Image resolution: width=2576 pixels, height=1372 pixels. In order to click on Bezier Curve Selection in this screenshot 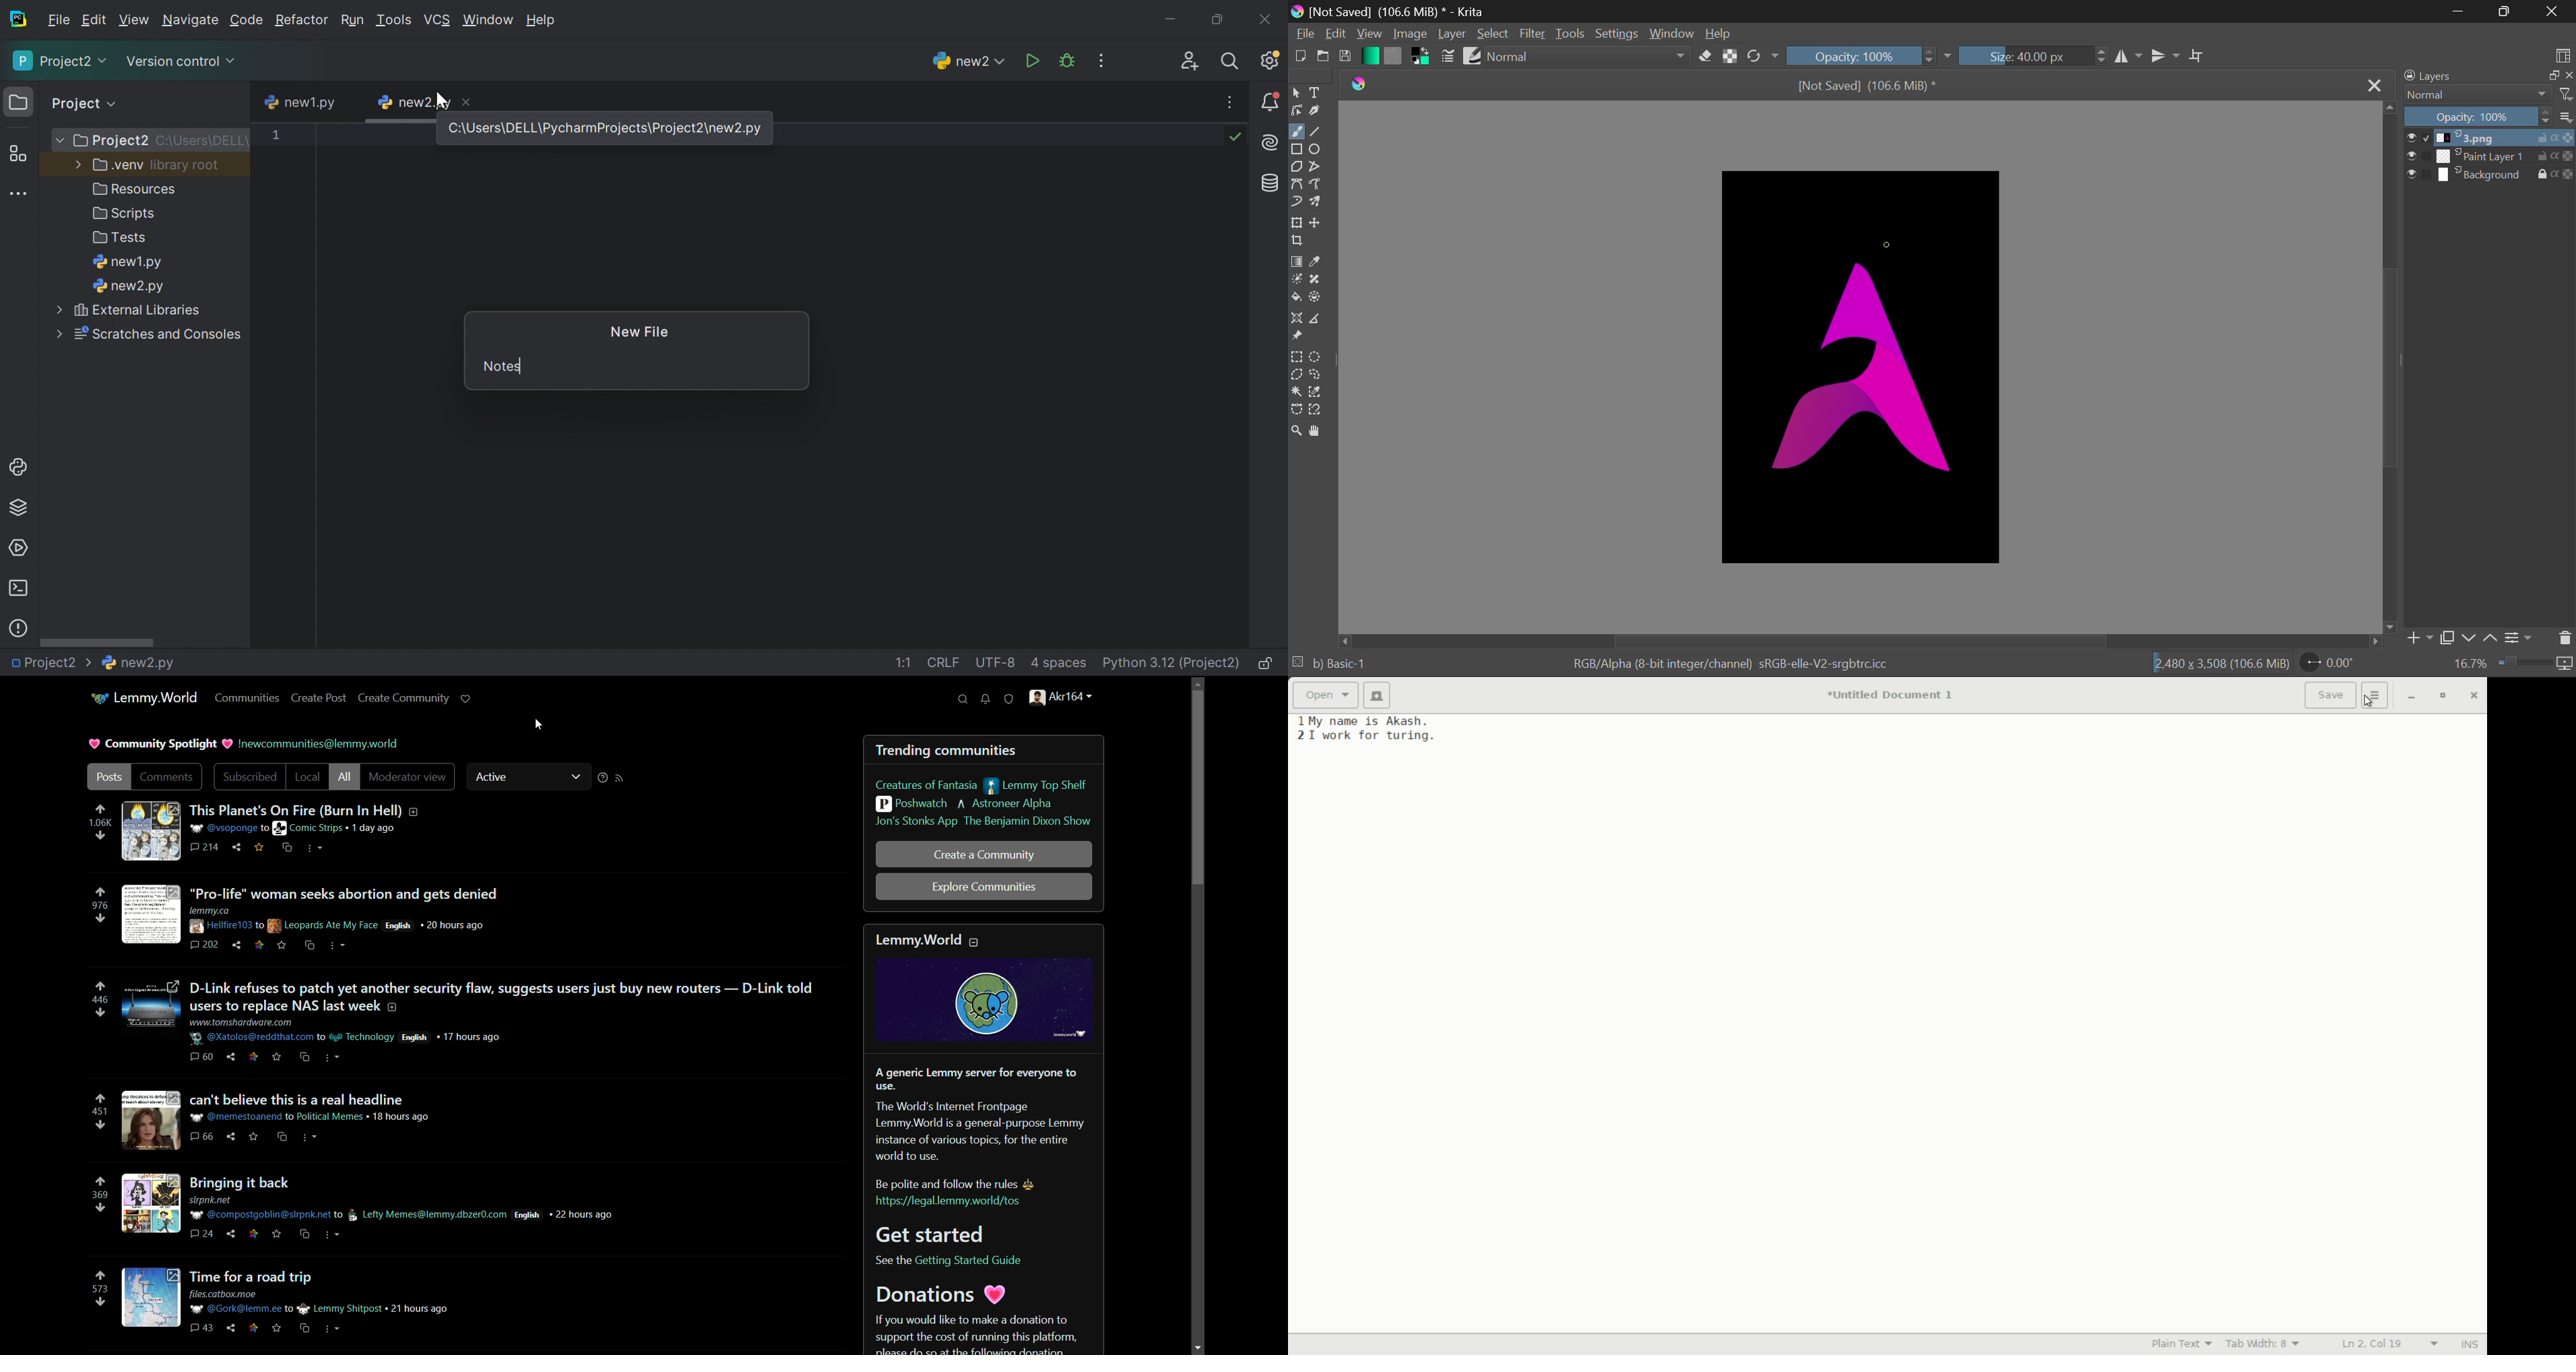, I will do `click(1297, 409)`.